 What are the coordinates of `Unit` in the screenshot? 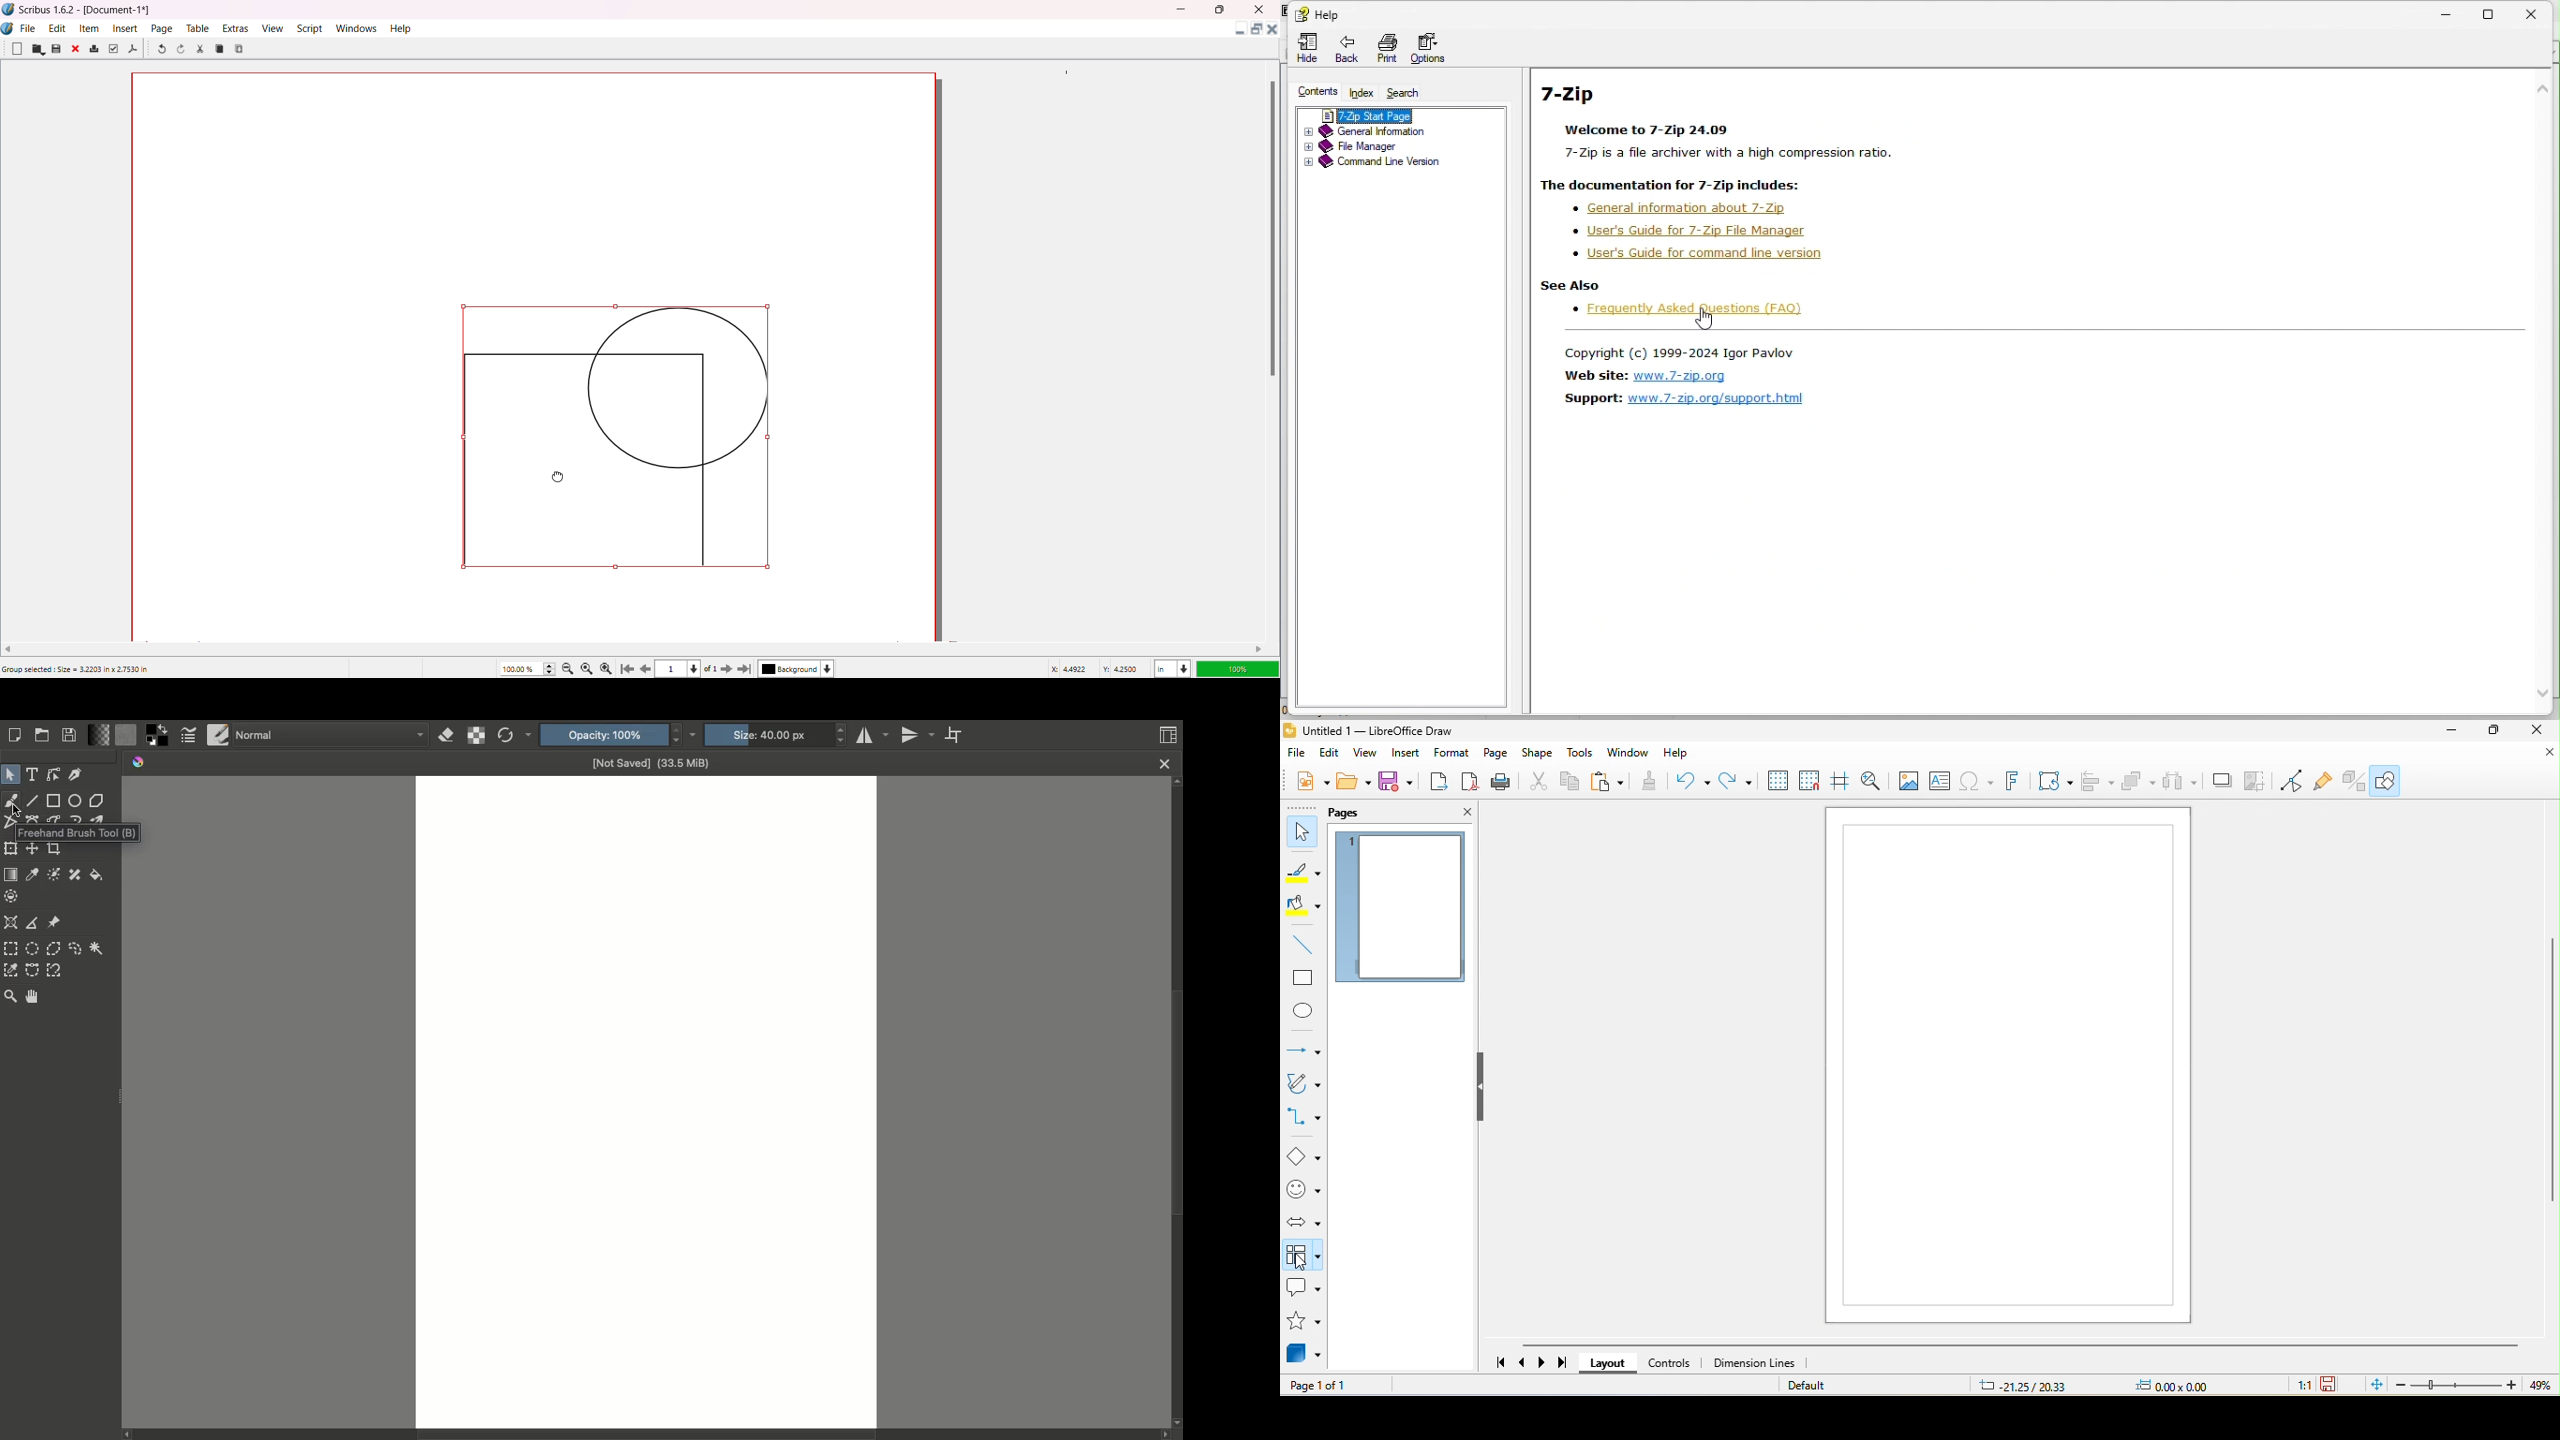 It's located at (1171, 667).